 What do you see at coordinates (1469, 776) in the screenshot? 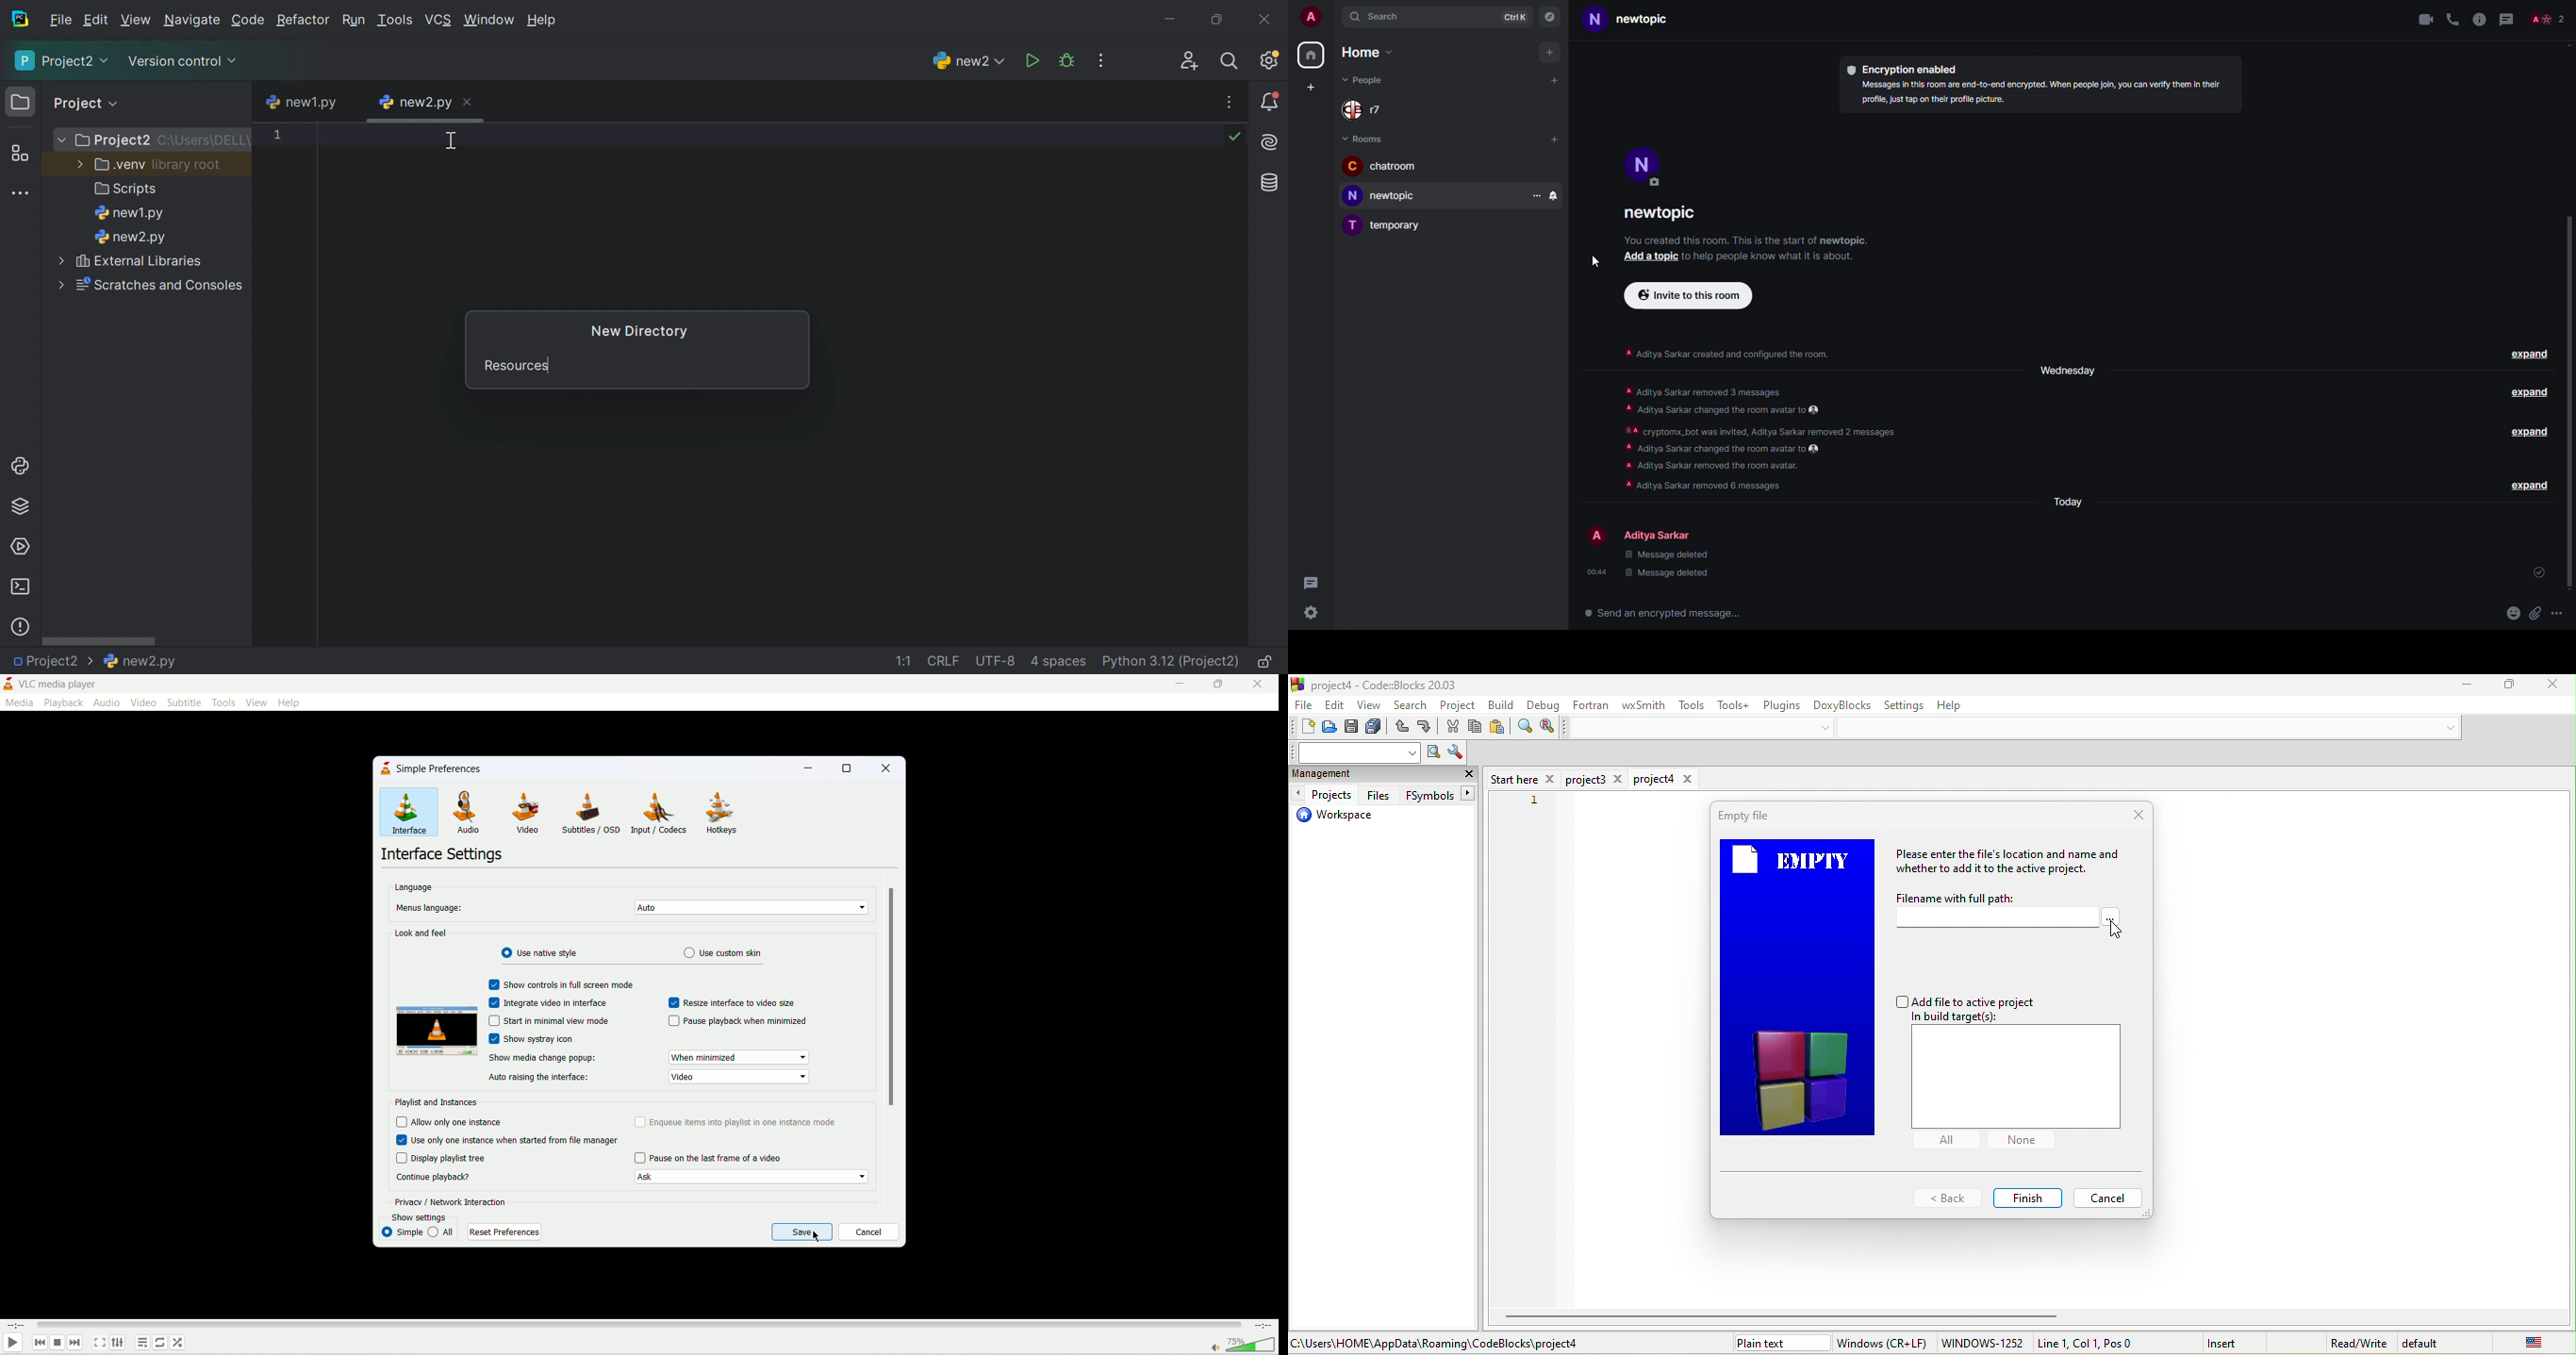
I see `close` at bounding box center [1469, 776].